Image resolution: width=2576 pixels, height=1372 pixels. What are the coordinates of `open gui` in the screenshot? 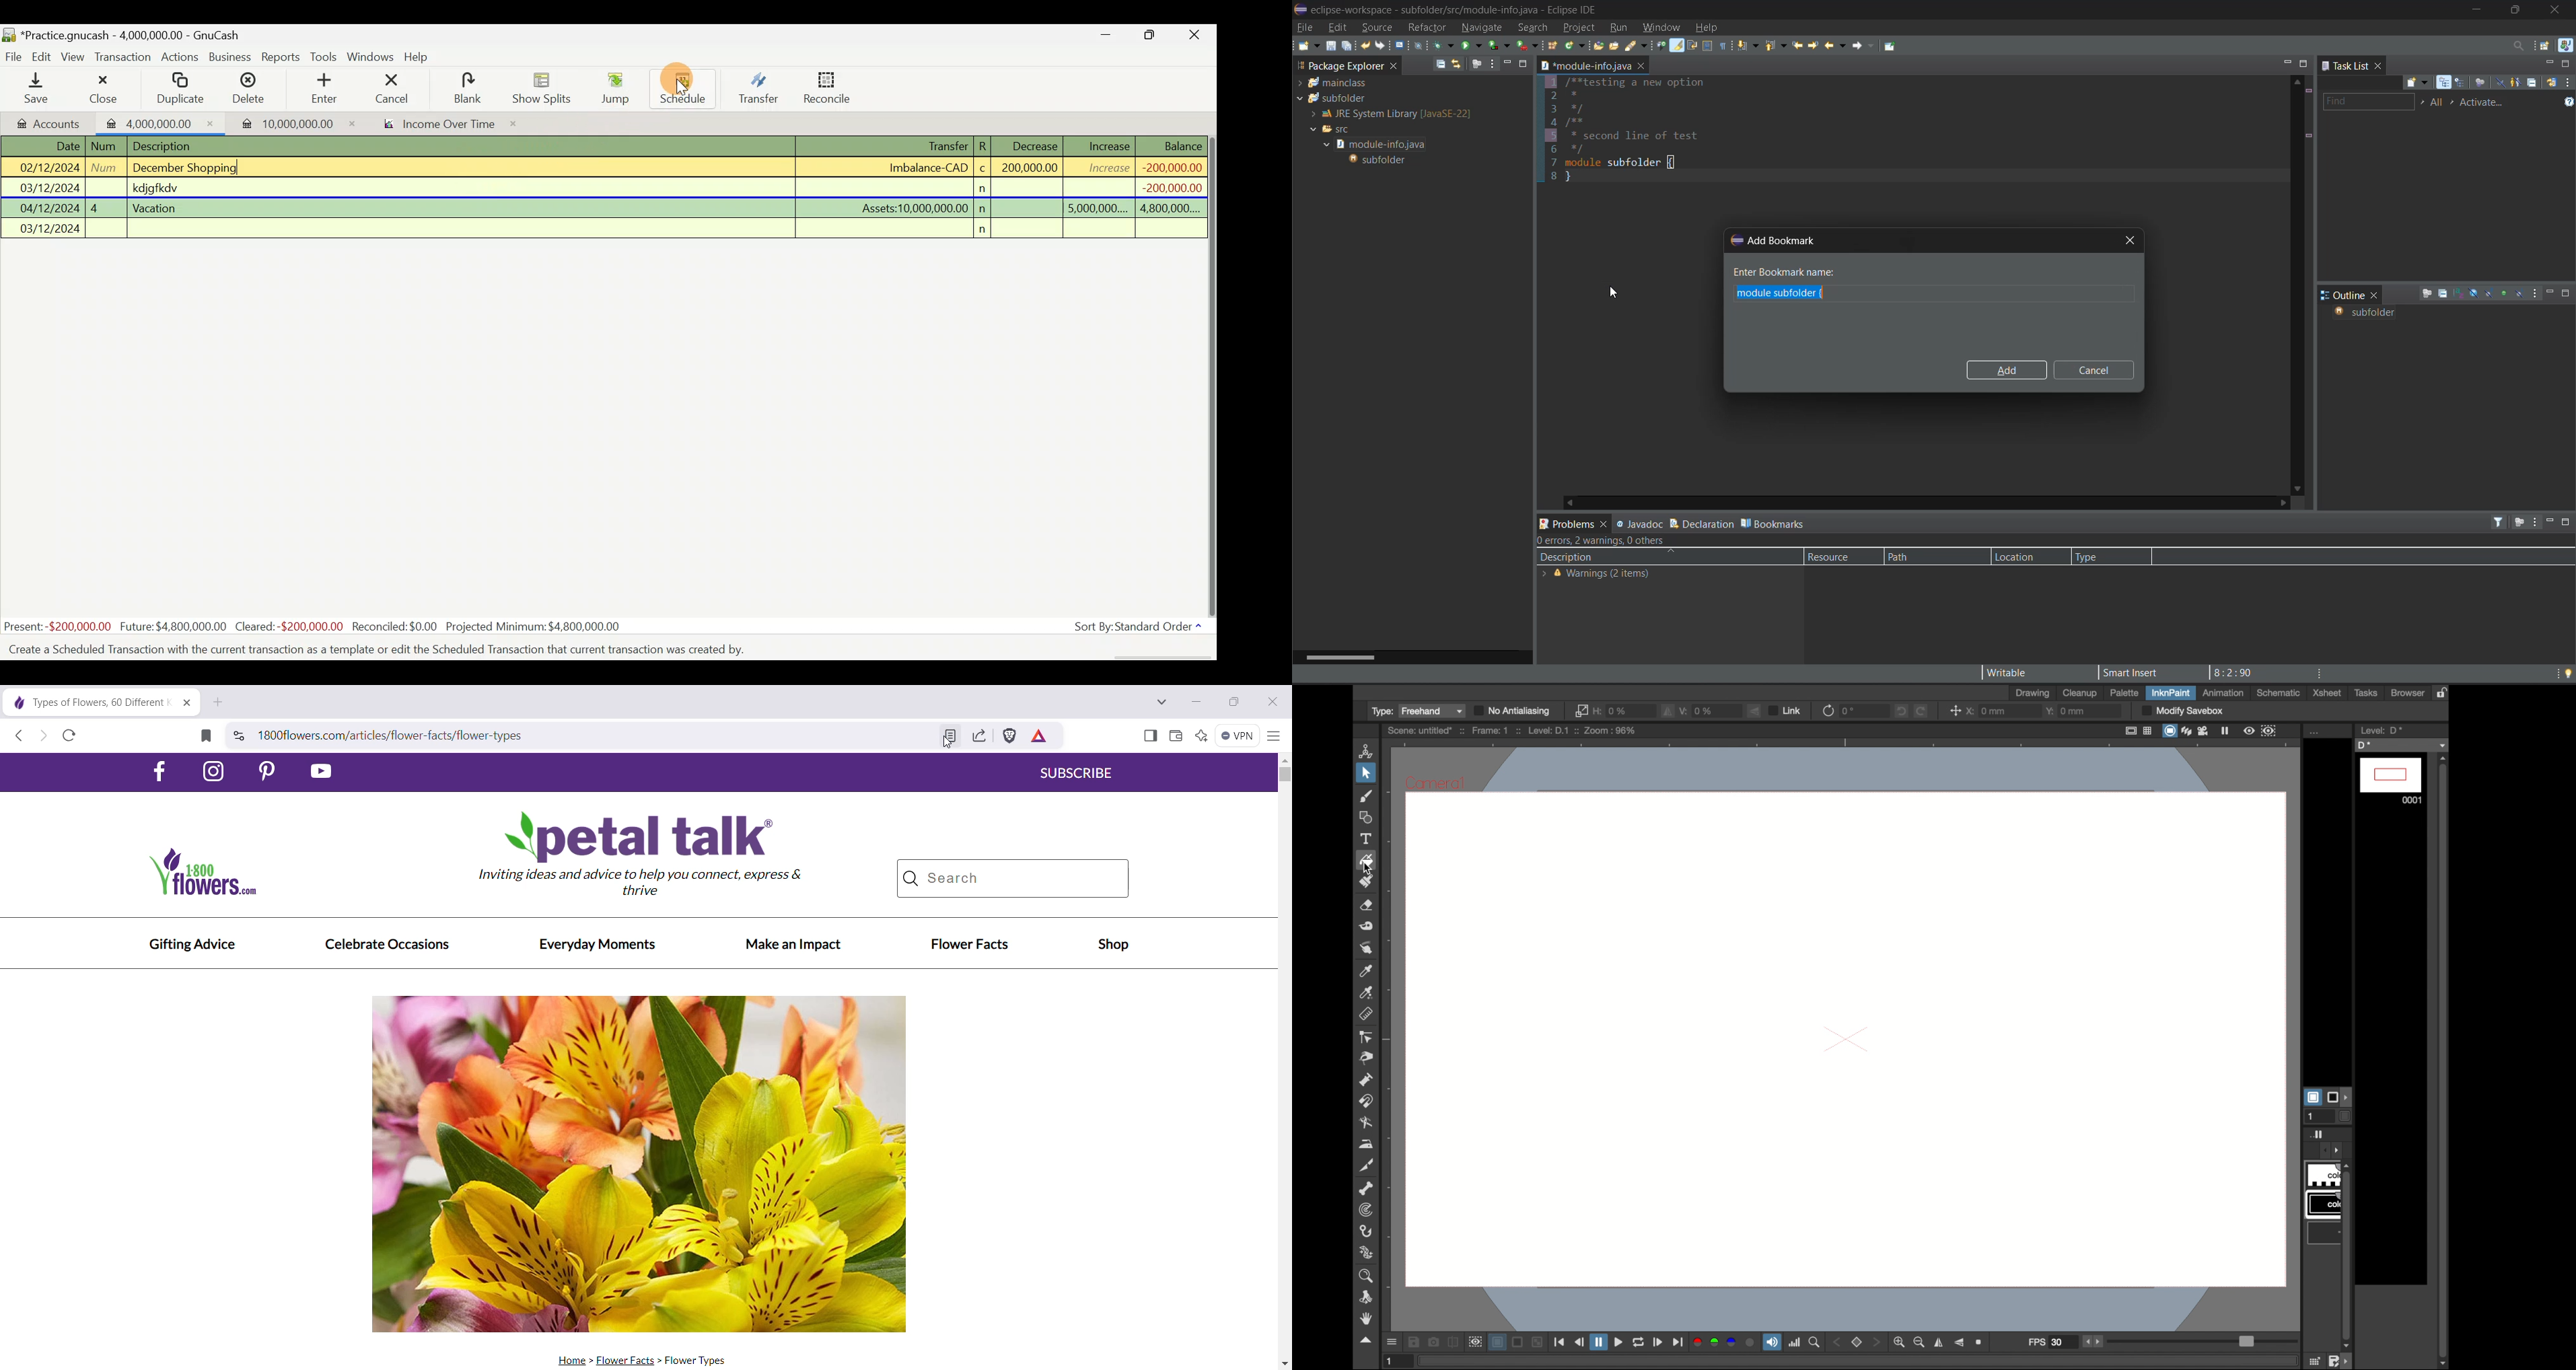 It's located at (1394, 1343).